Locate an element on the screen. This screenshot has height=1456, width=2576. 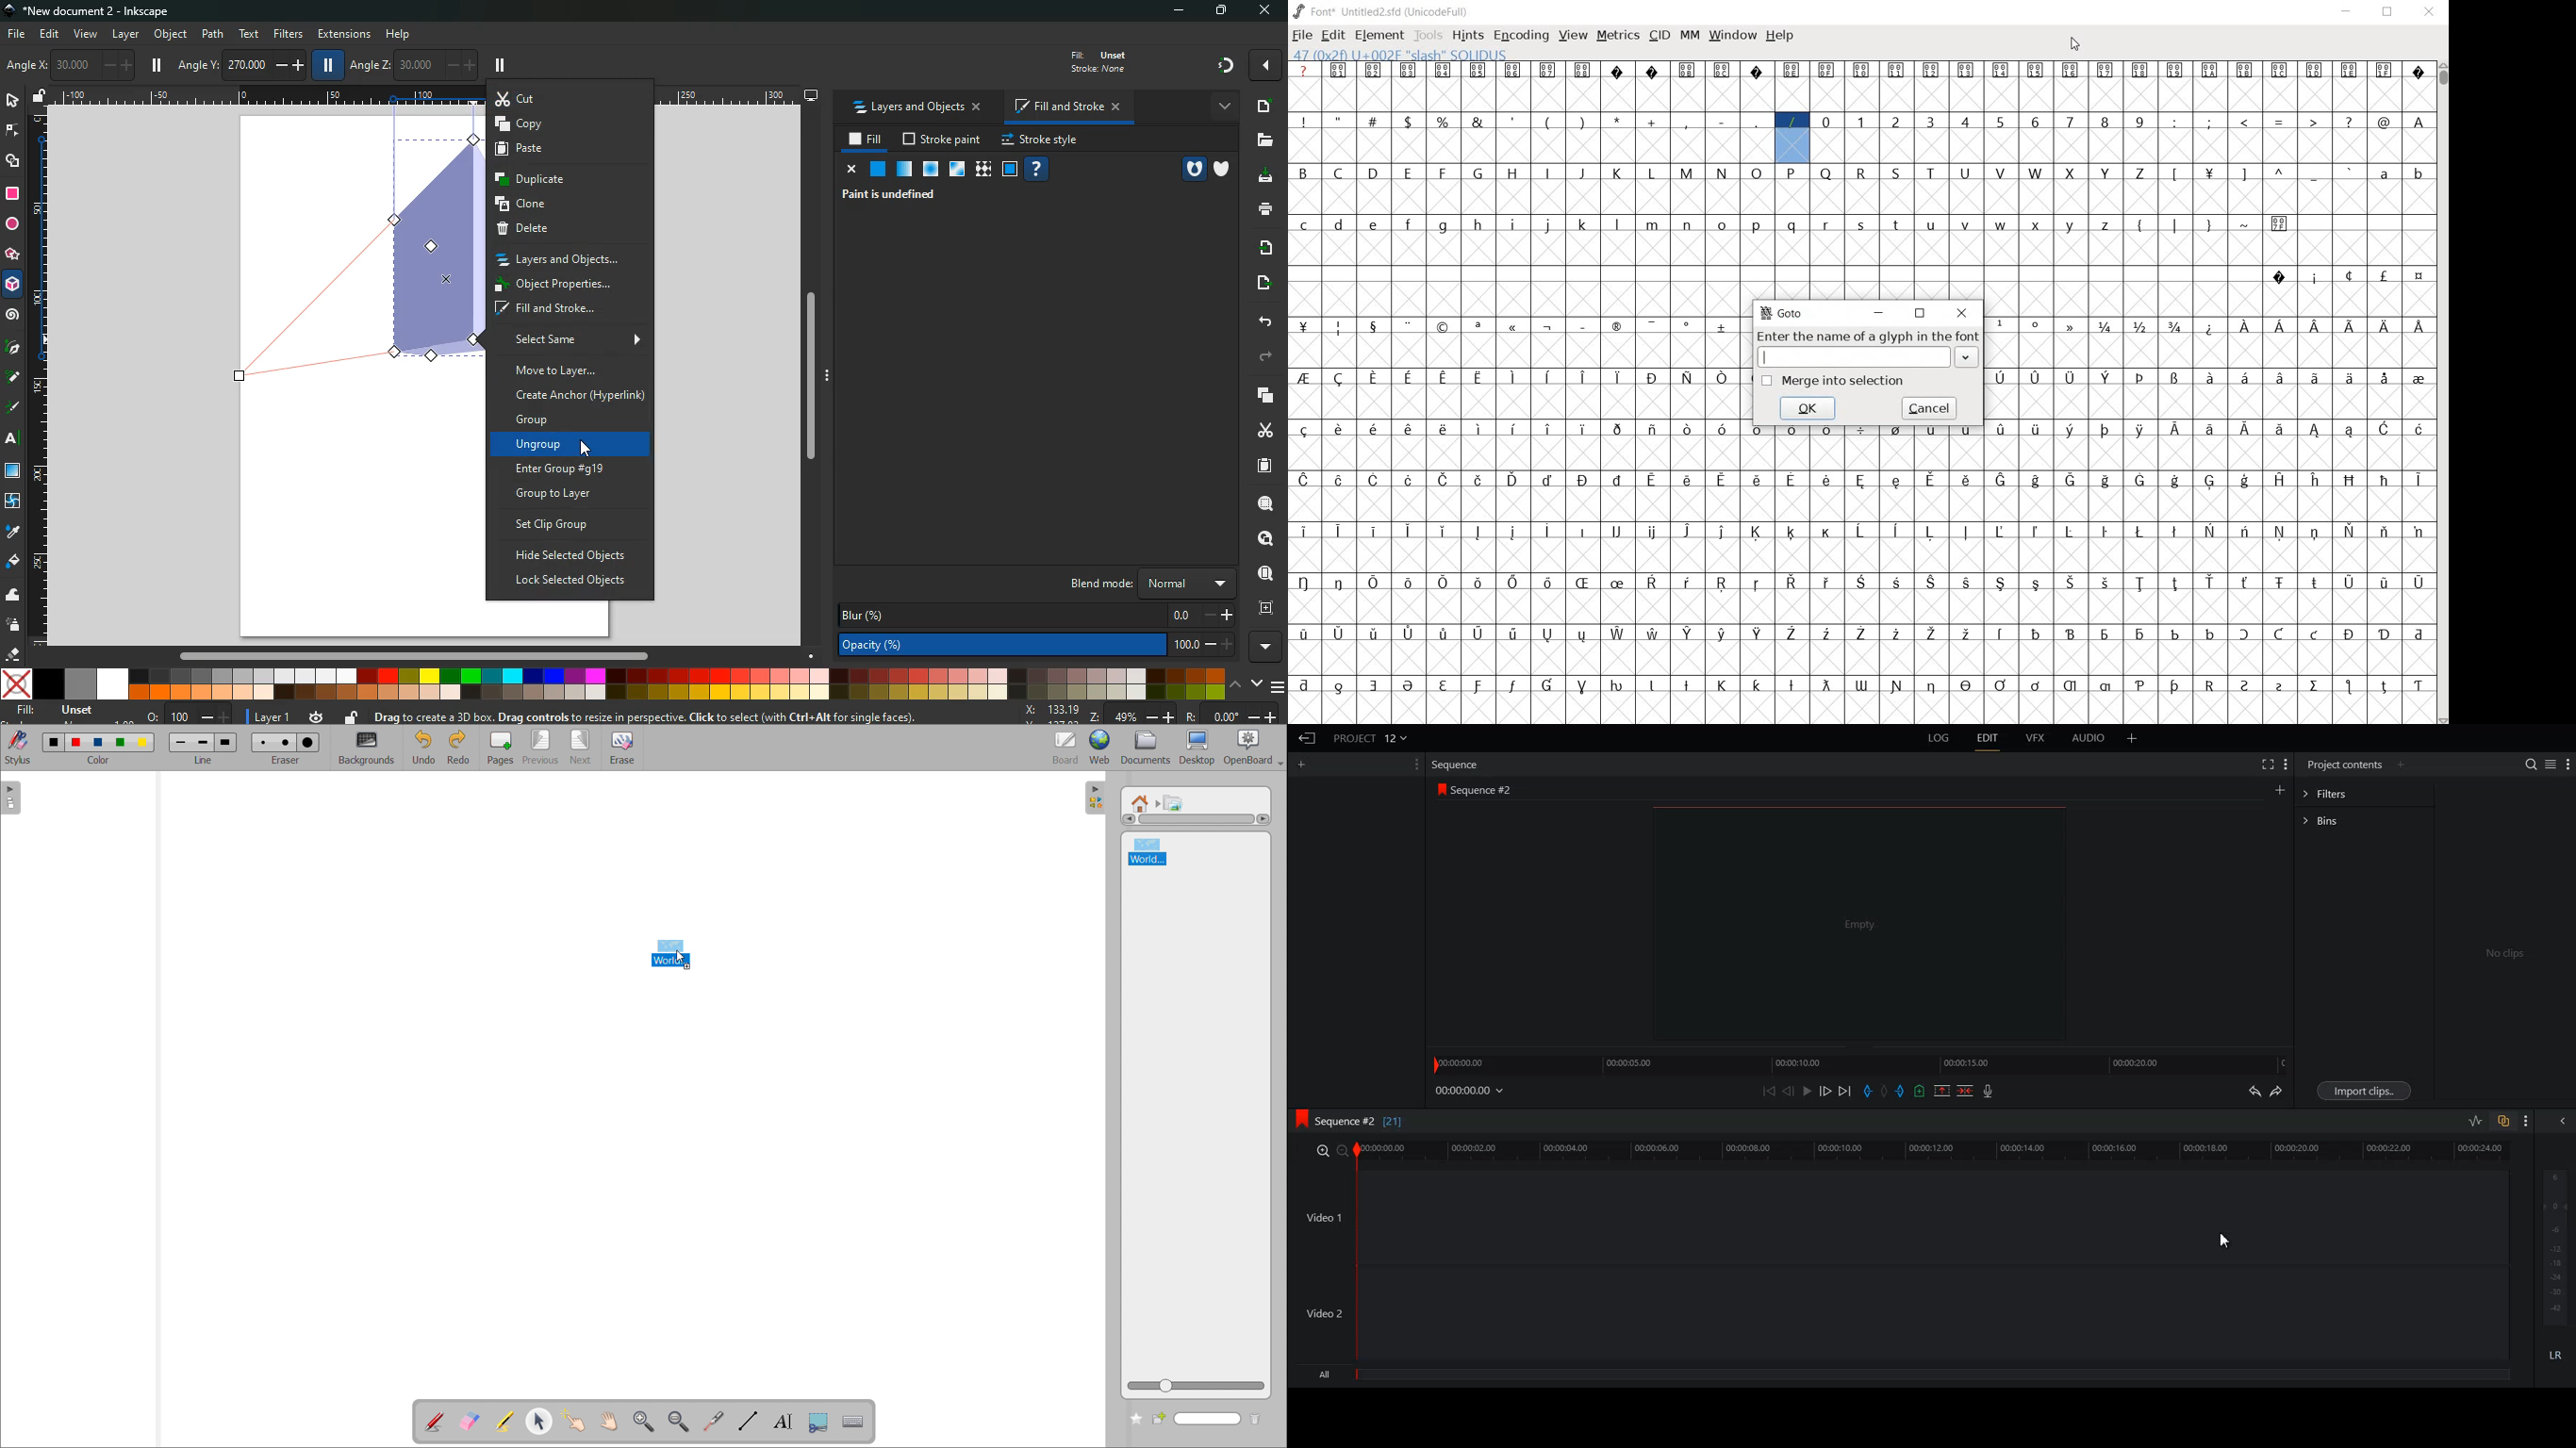
glyph is located at coordinates (2211, 329).